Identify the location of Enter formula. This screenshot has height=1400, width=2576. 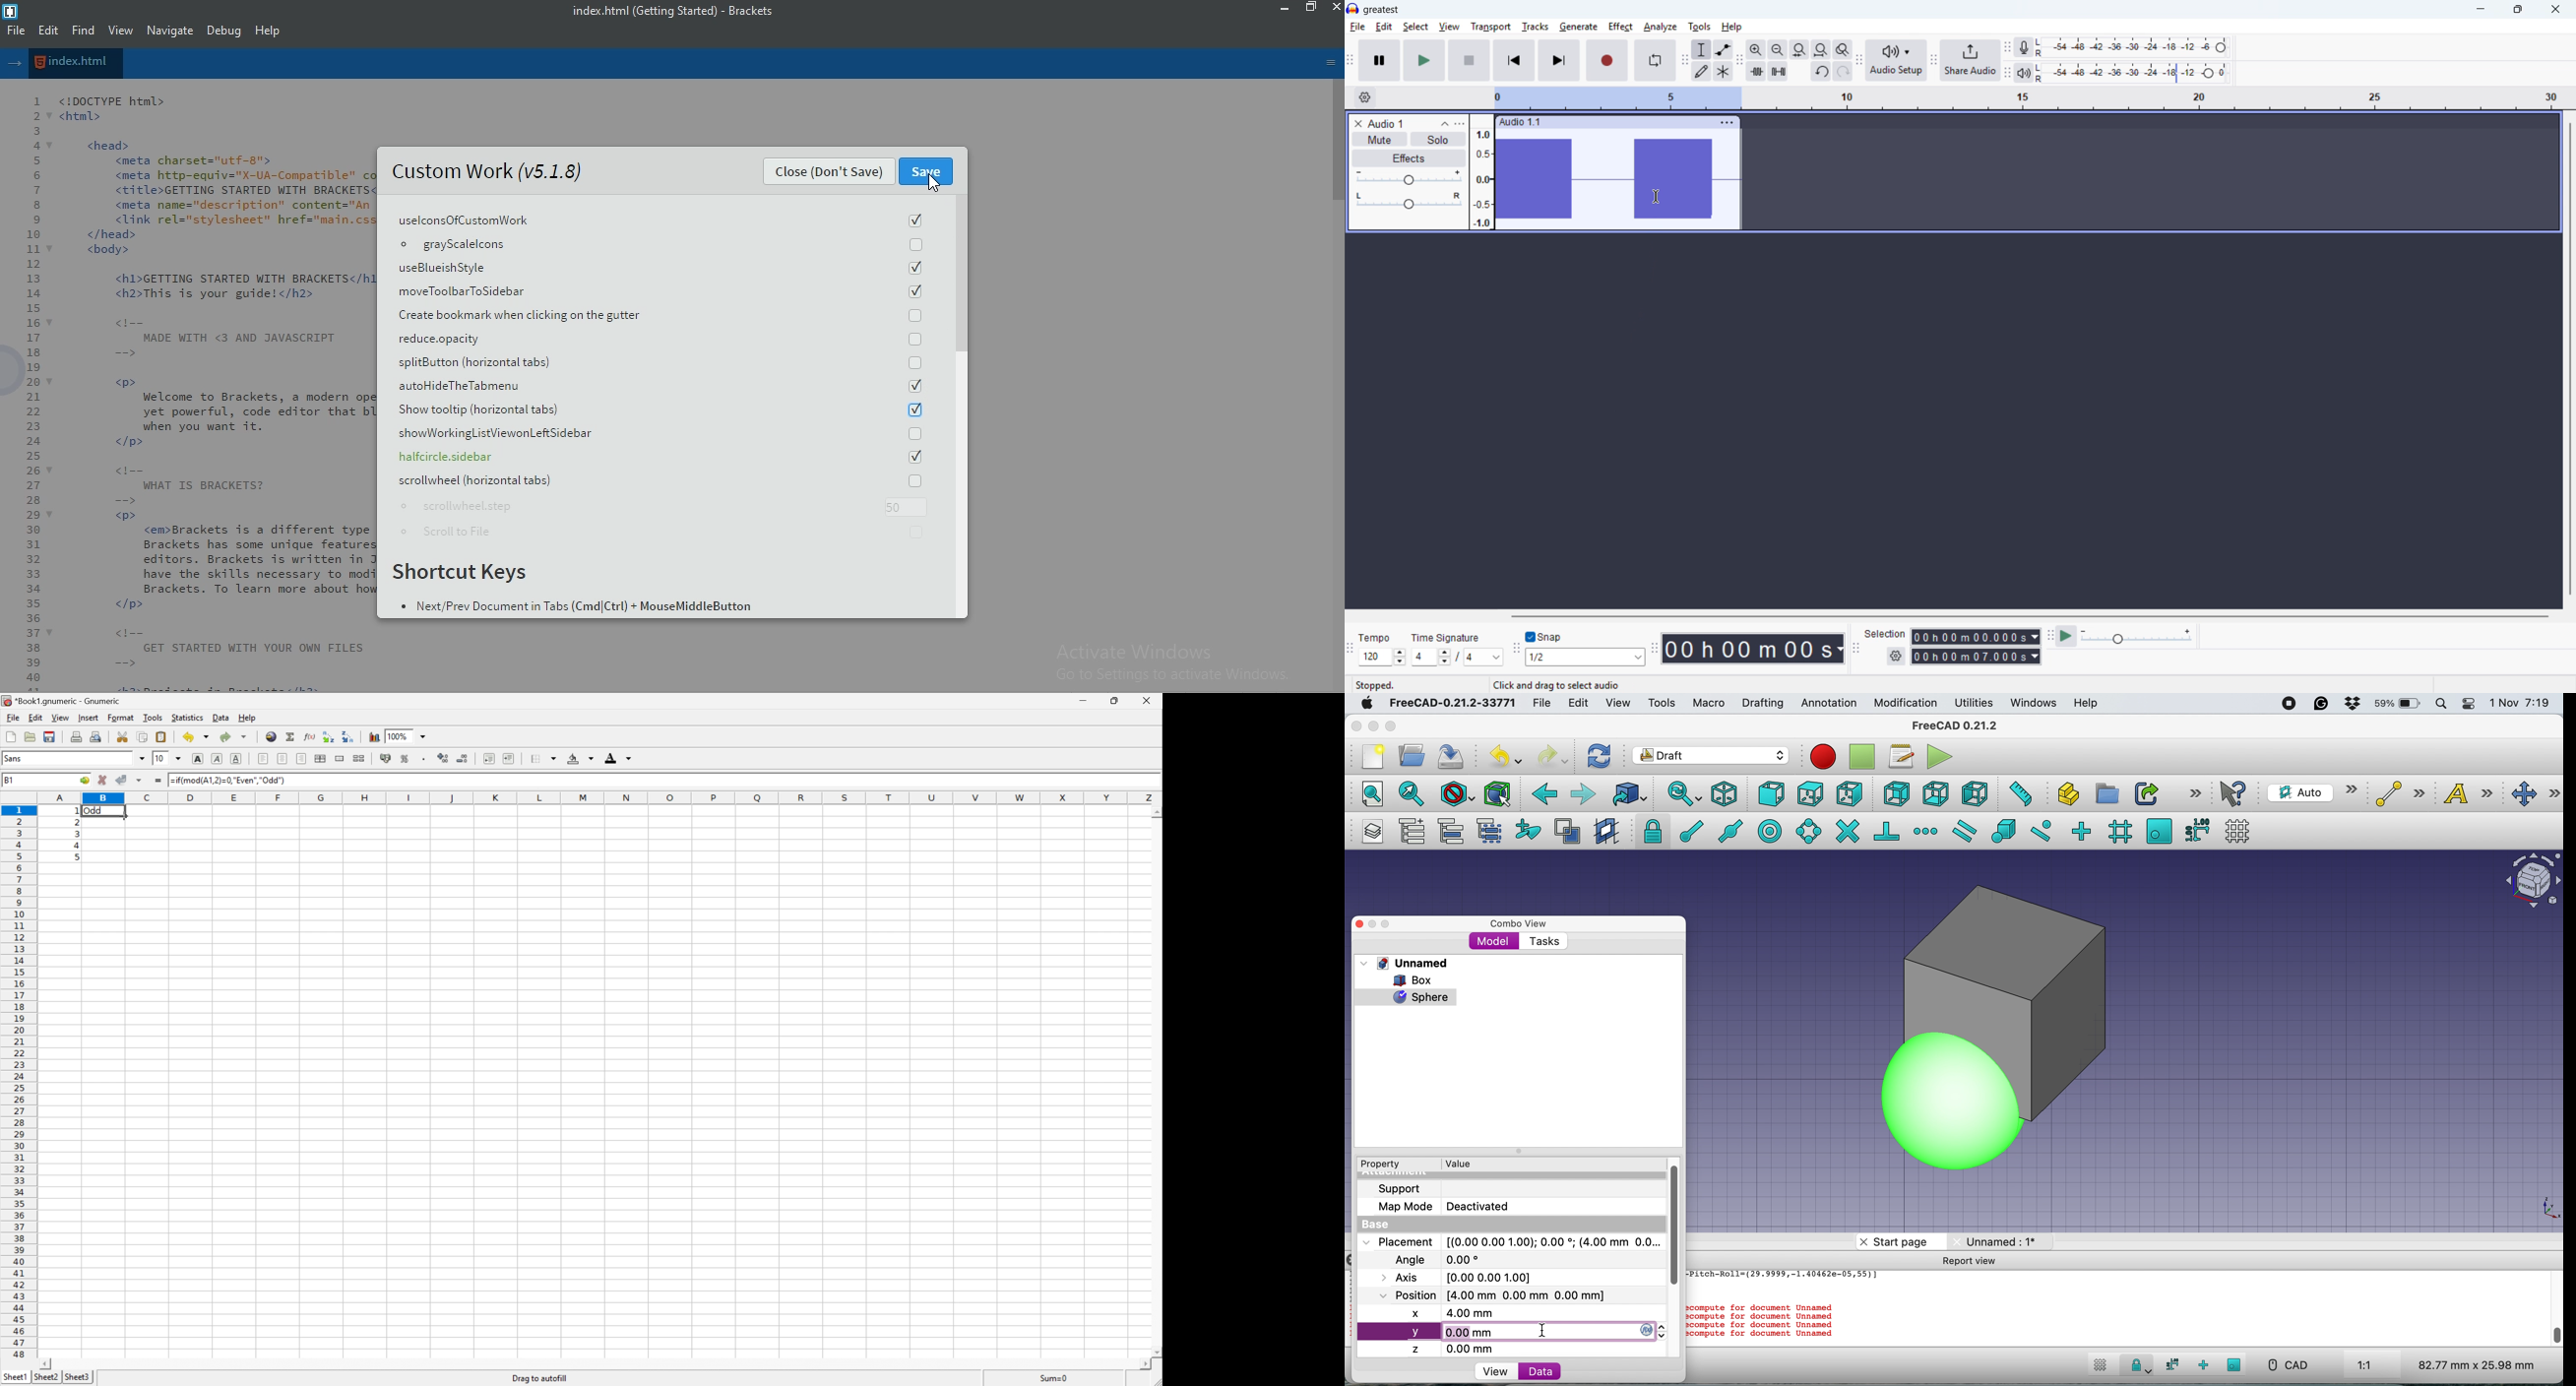
(156, 782).